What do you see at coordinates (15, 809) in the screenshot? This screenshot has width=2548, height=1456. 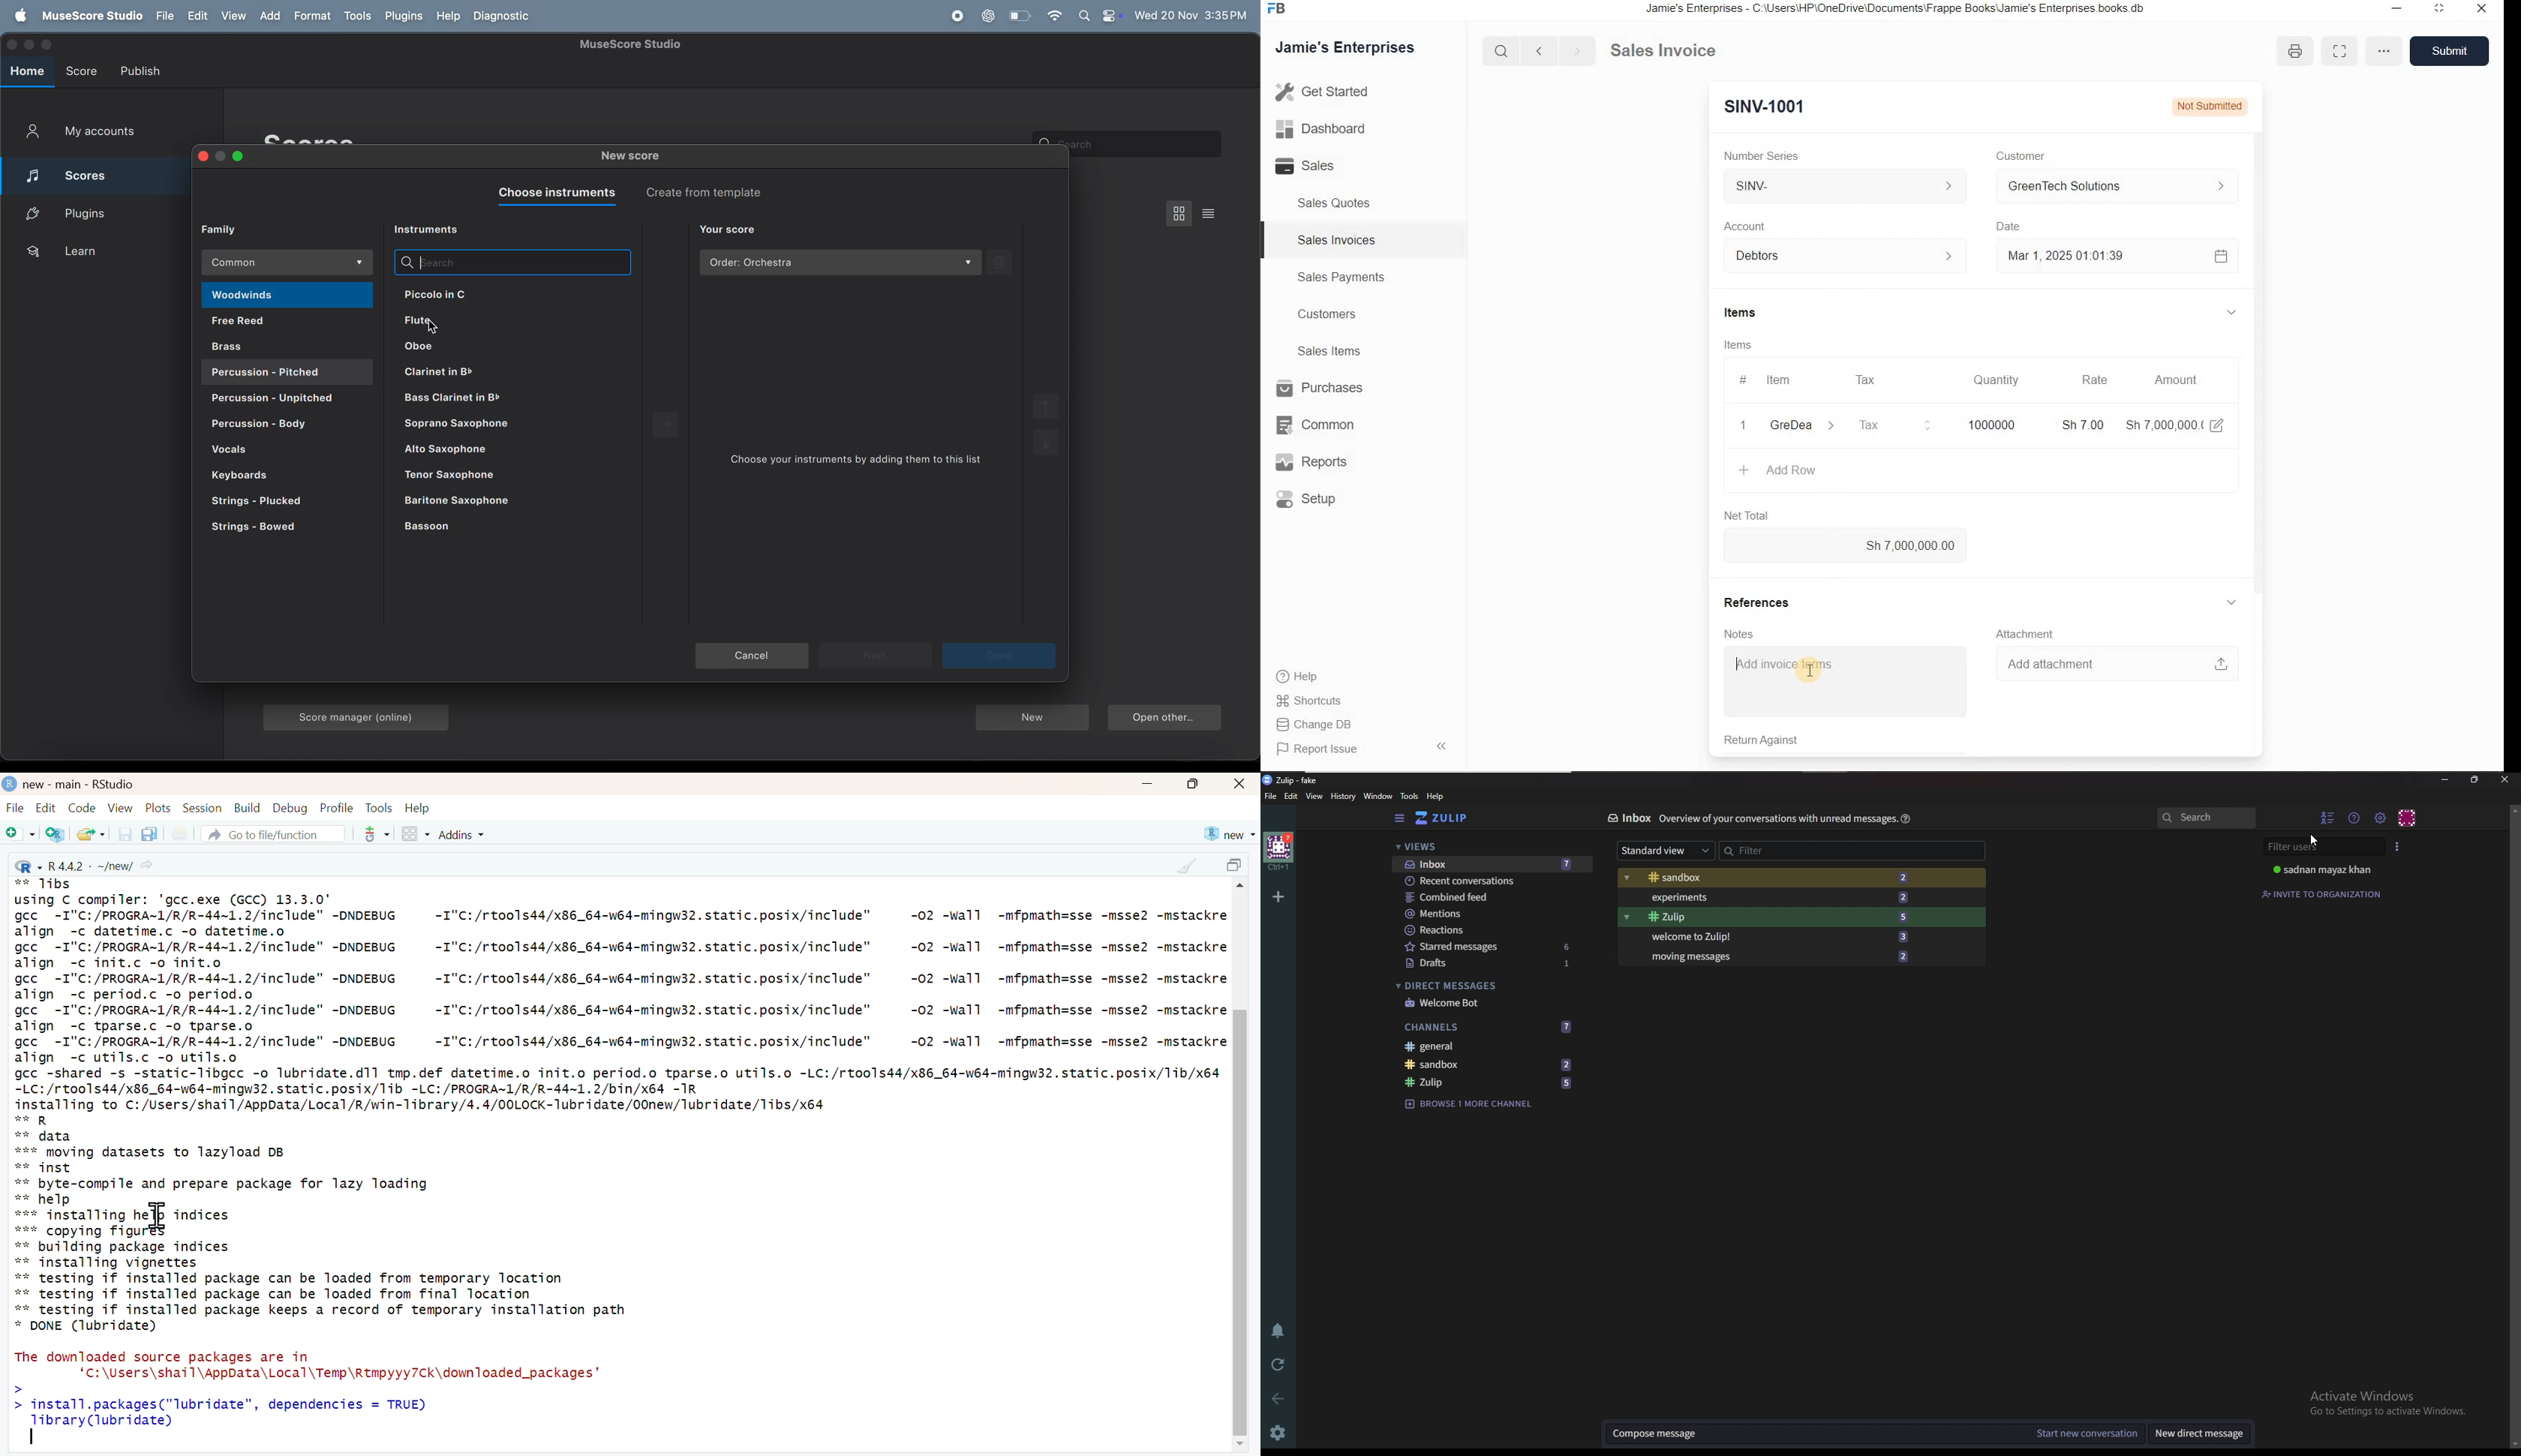 I see `File` at bounding box center [15, 809].